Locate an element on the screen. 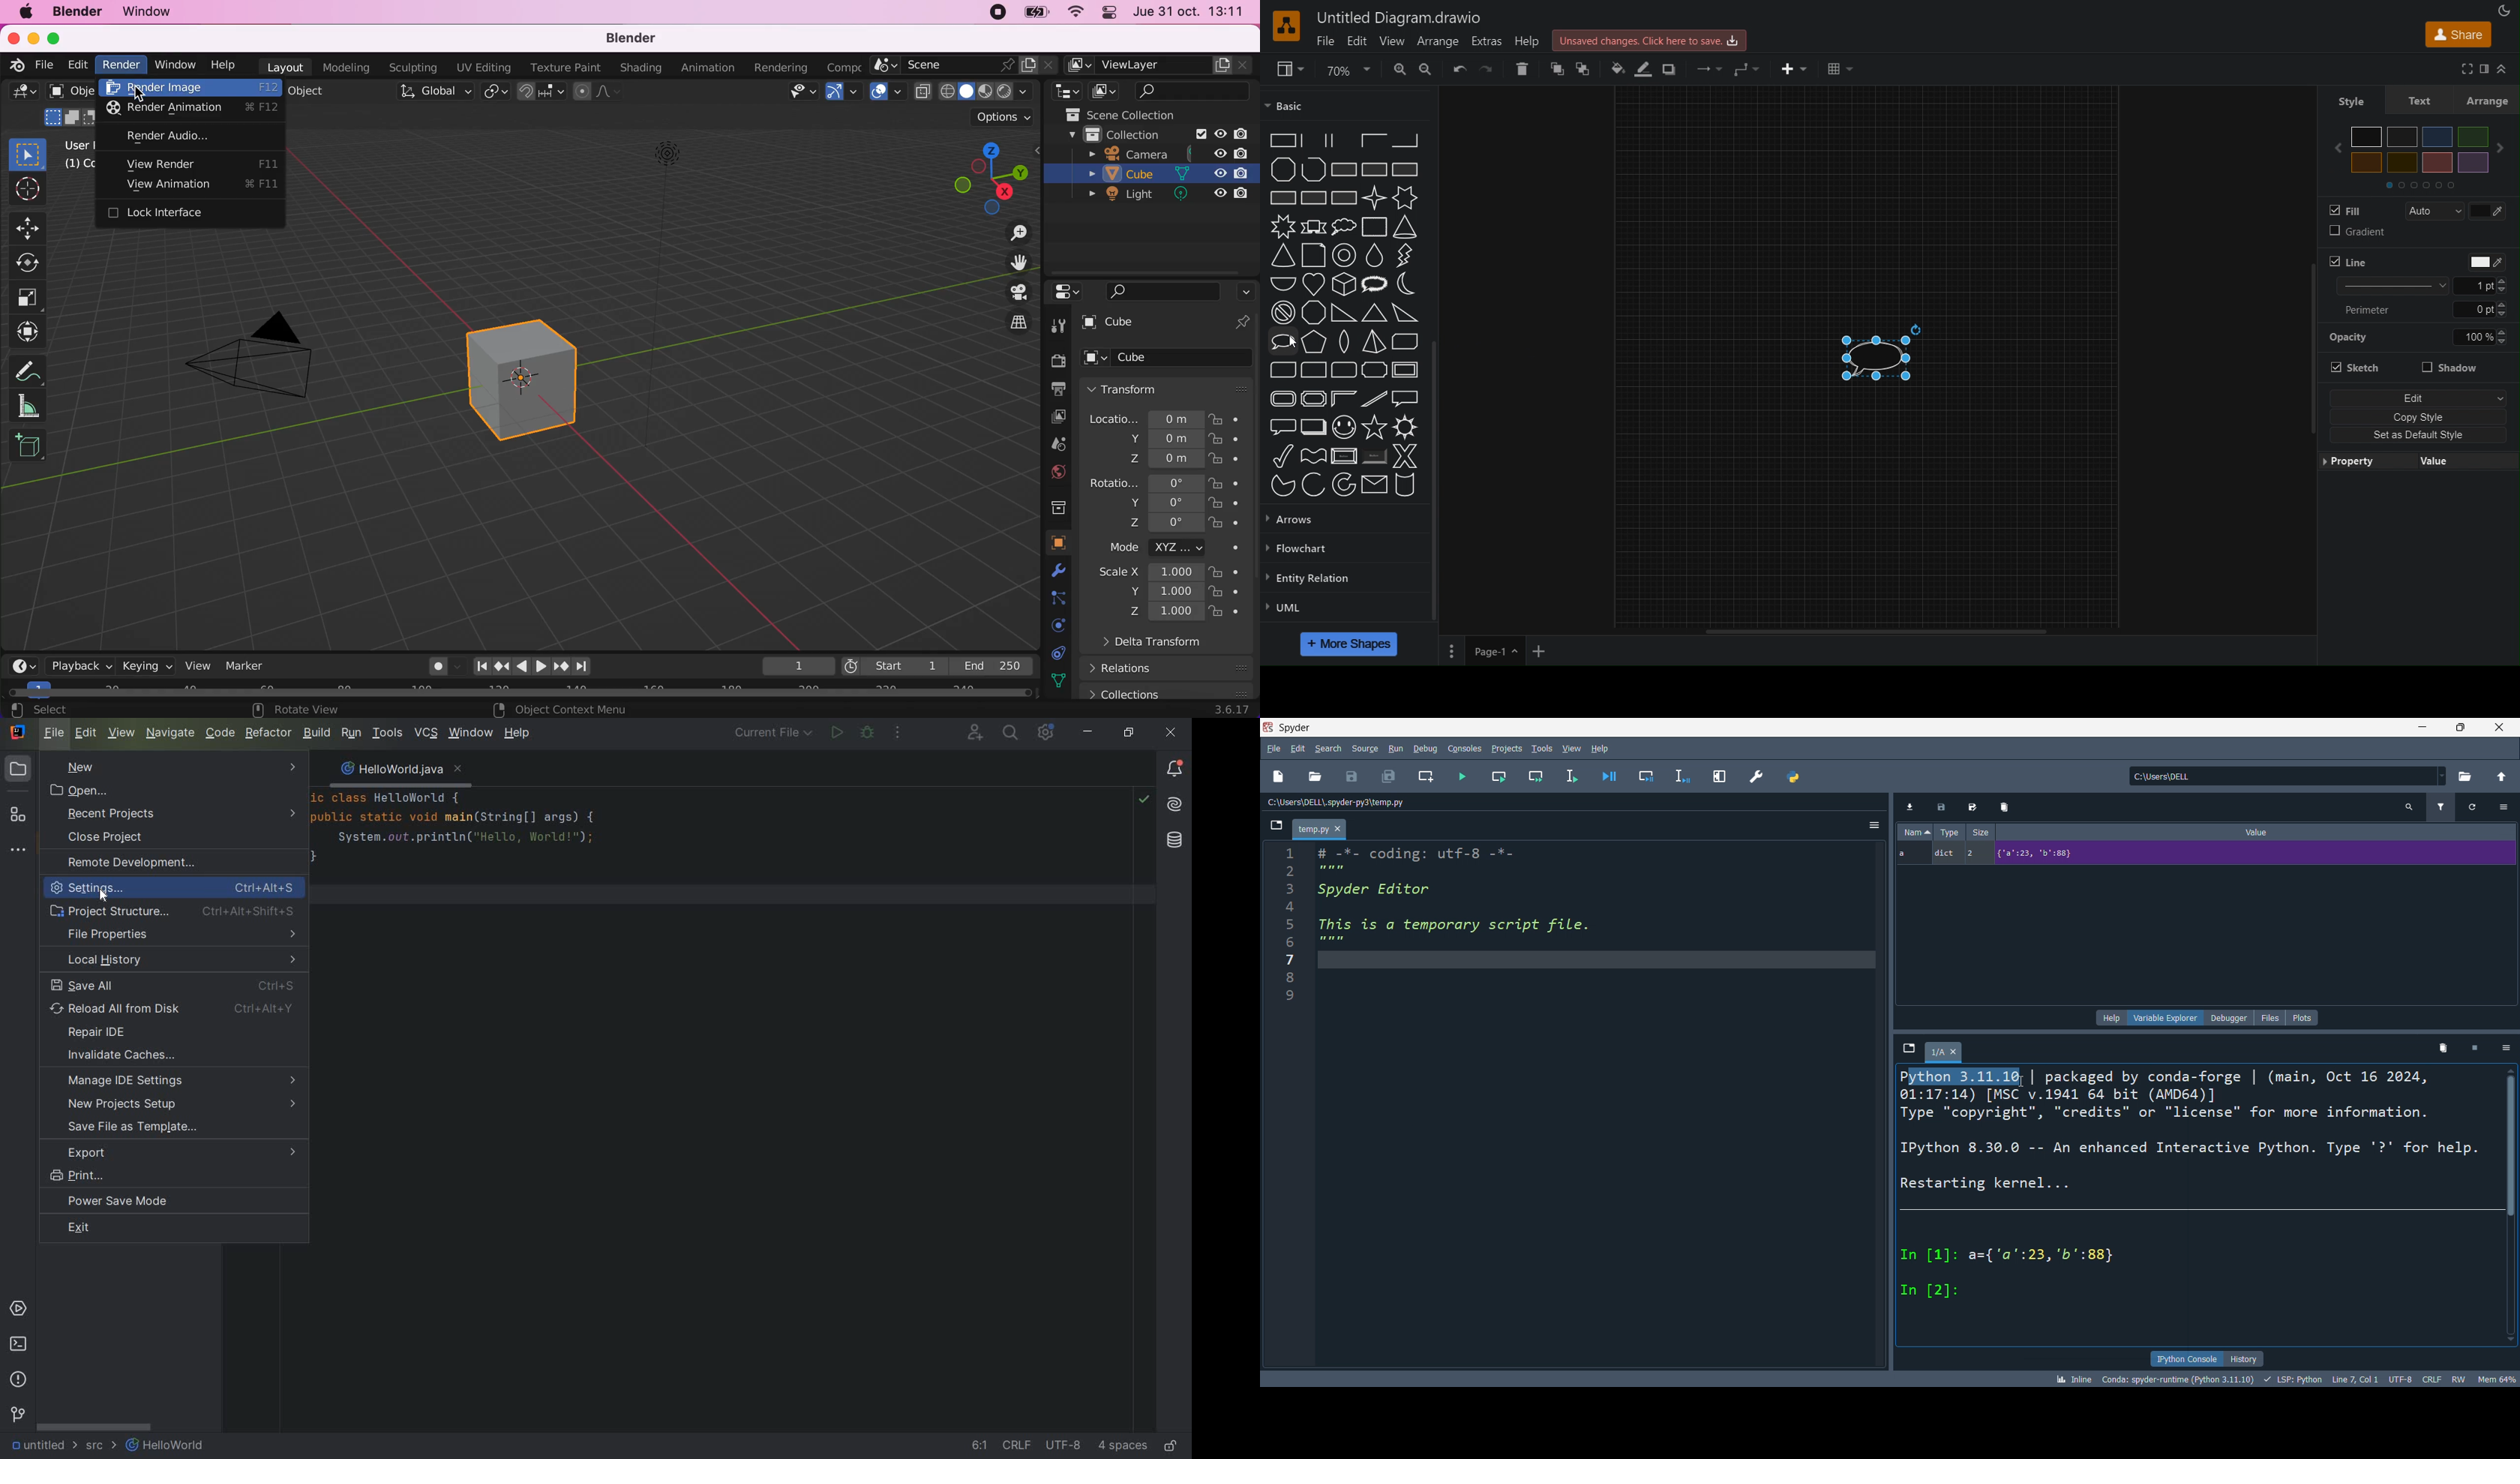 This screenshot has width=2520, height=1484. blender is located at coordinates (76, 12).